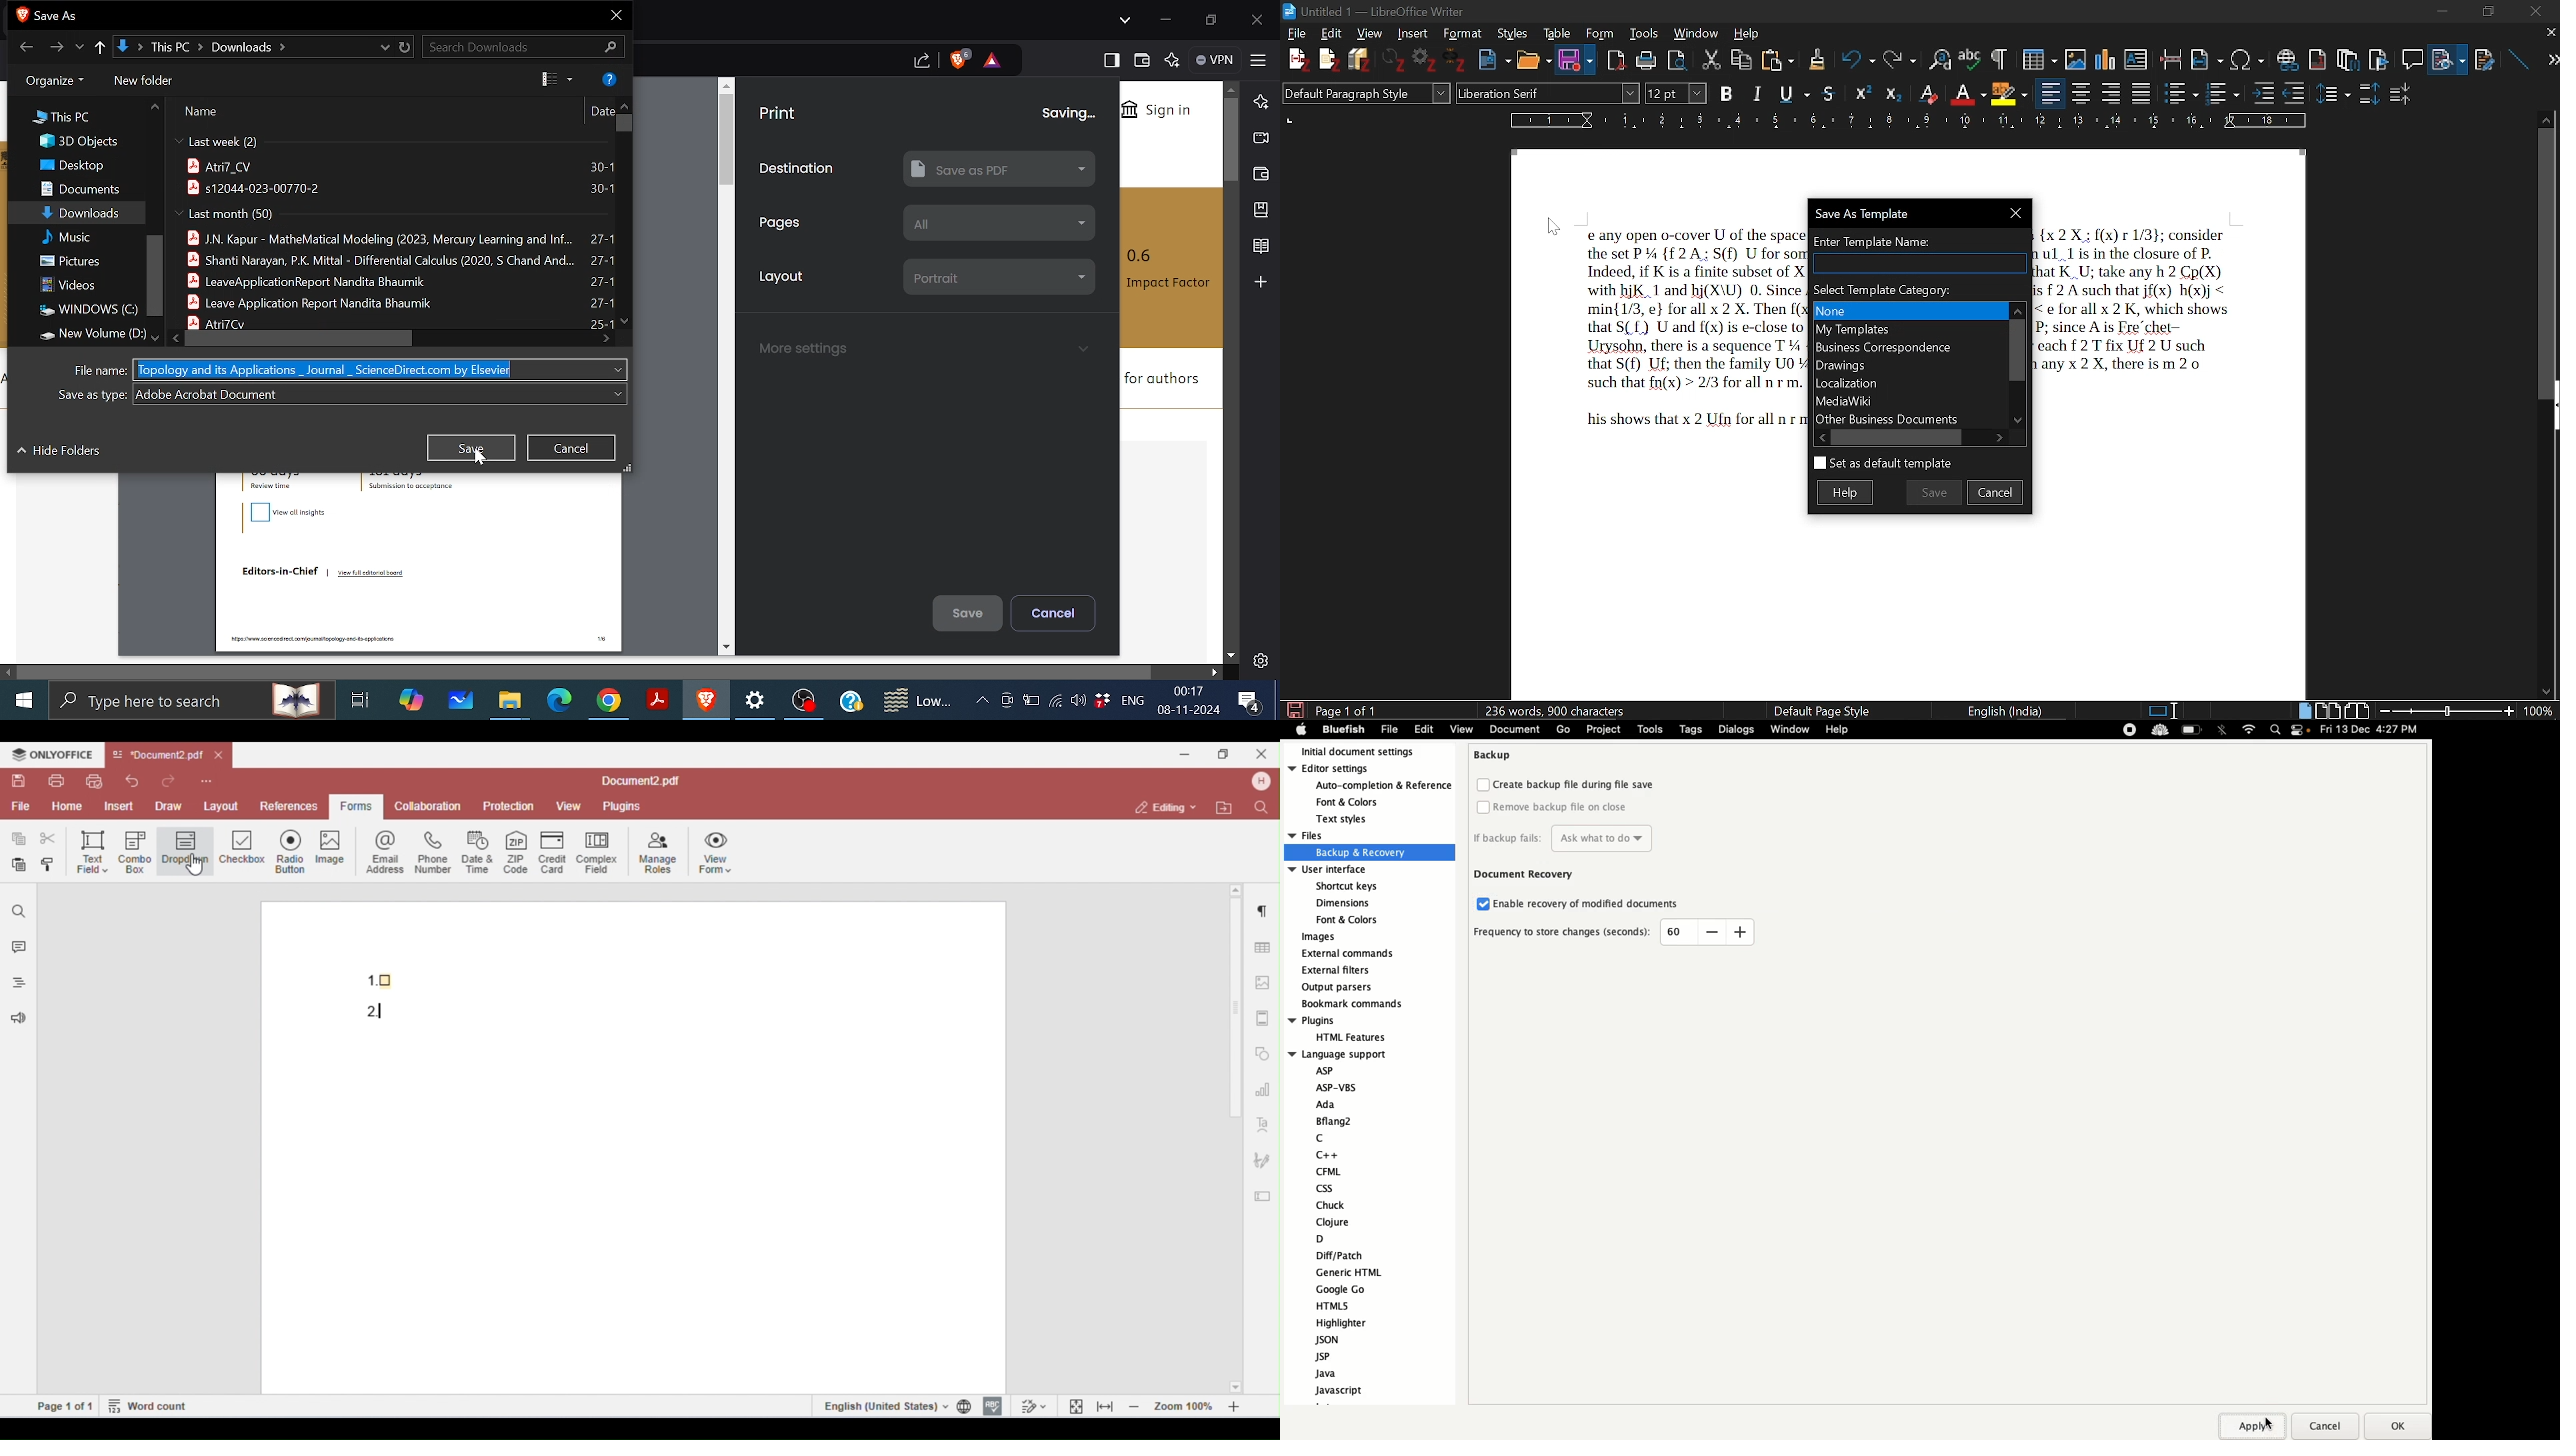 Image resolution: width=2576 pixels, height=1456 pixels. What do you see at coordinates (1427, 62) in the screenshot?
I see `Settings` at bounding box center [1427, 62].